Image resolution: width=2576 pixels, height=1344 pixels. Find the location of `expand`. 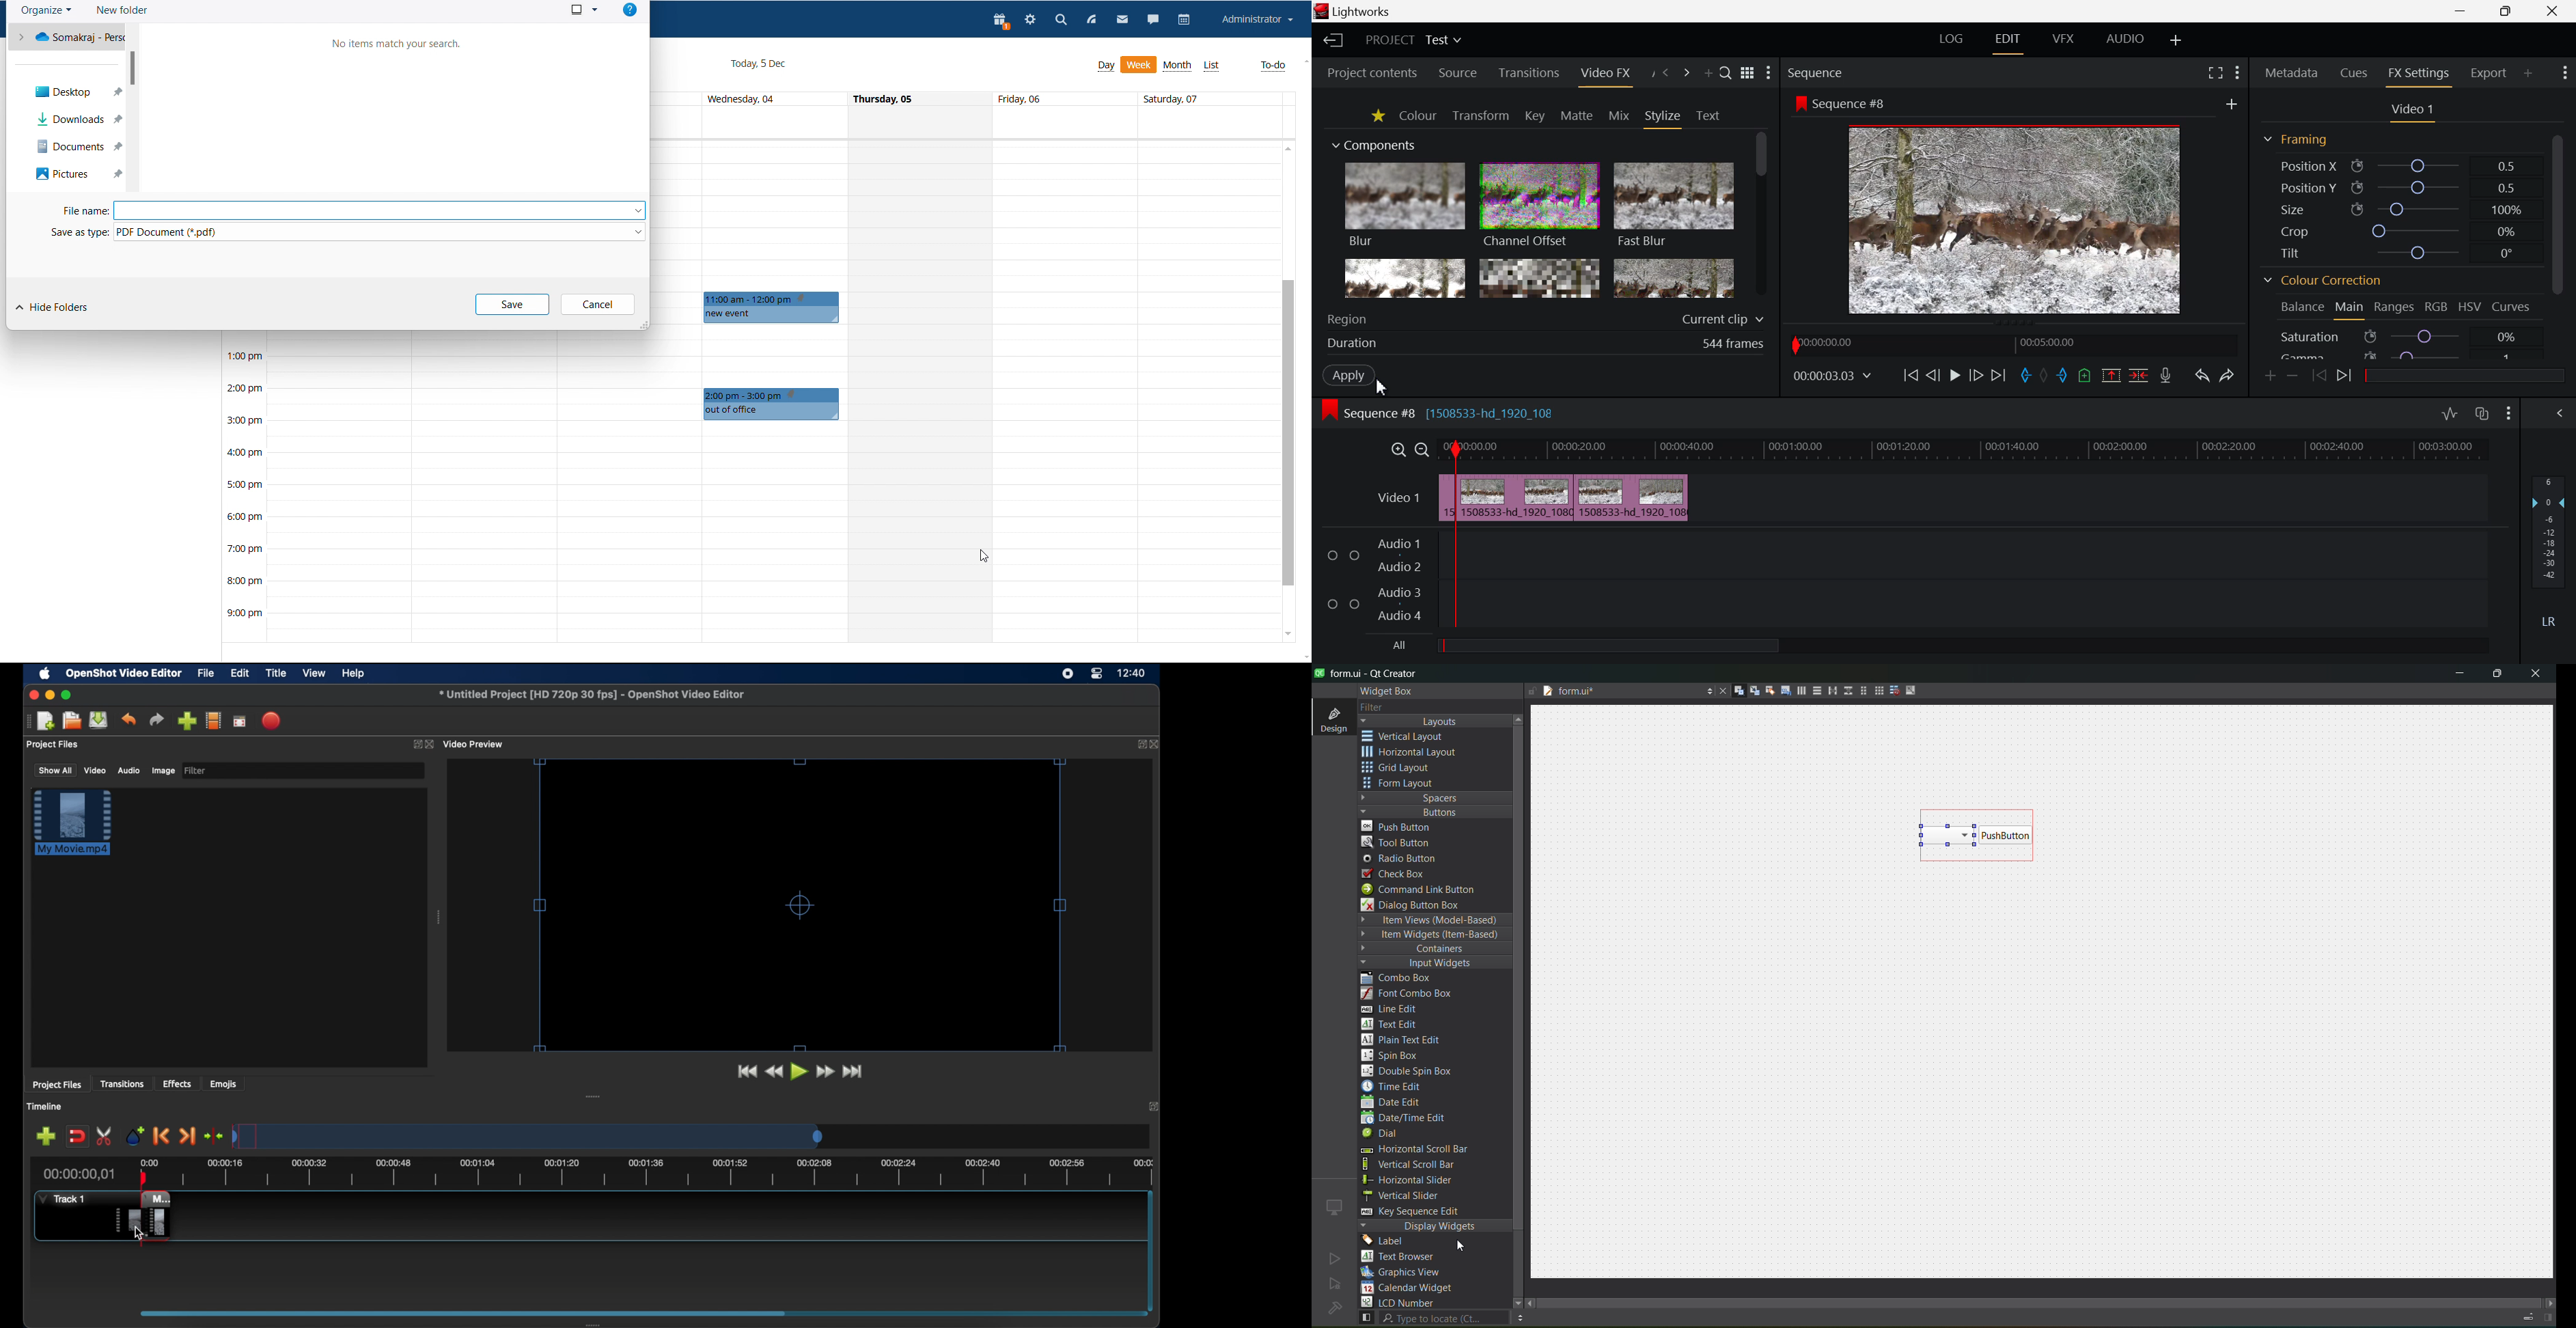

expand is located at coordinates (1139, 744).